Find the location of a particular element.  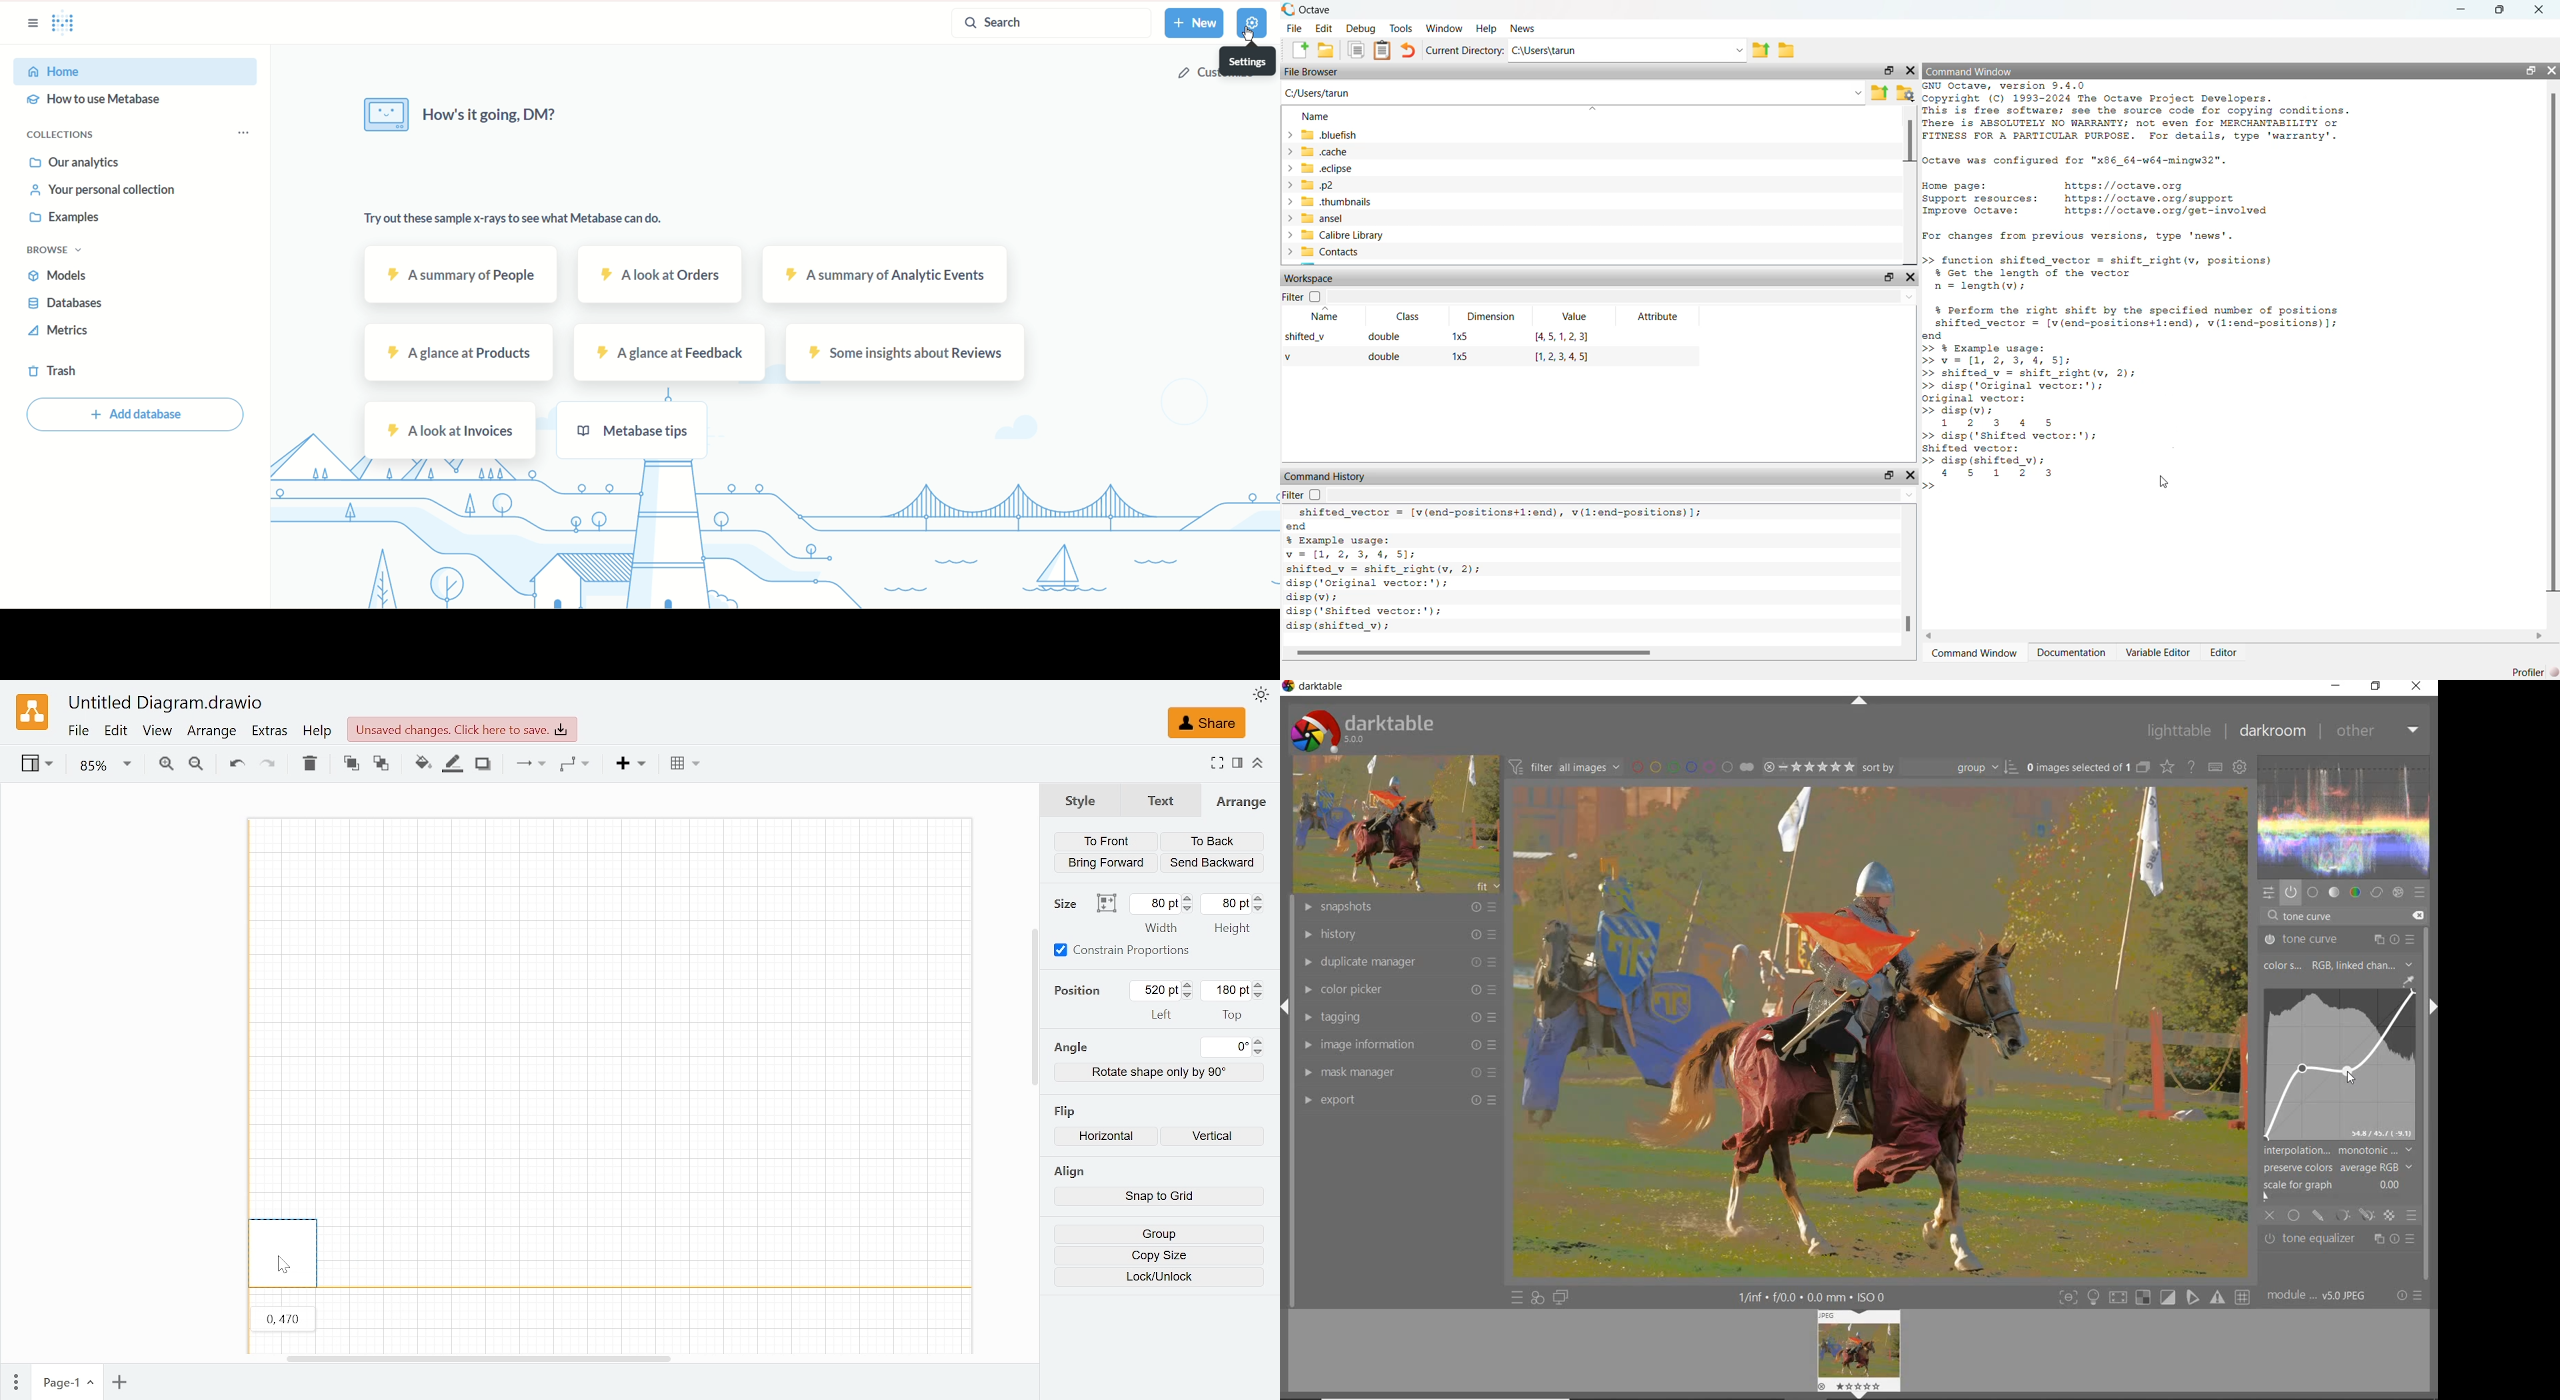

image is located at coordinates (385, 115).